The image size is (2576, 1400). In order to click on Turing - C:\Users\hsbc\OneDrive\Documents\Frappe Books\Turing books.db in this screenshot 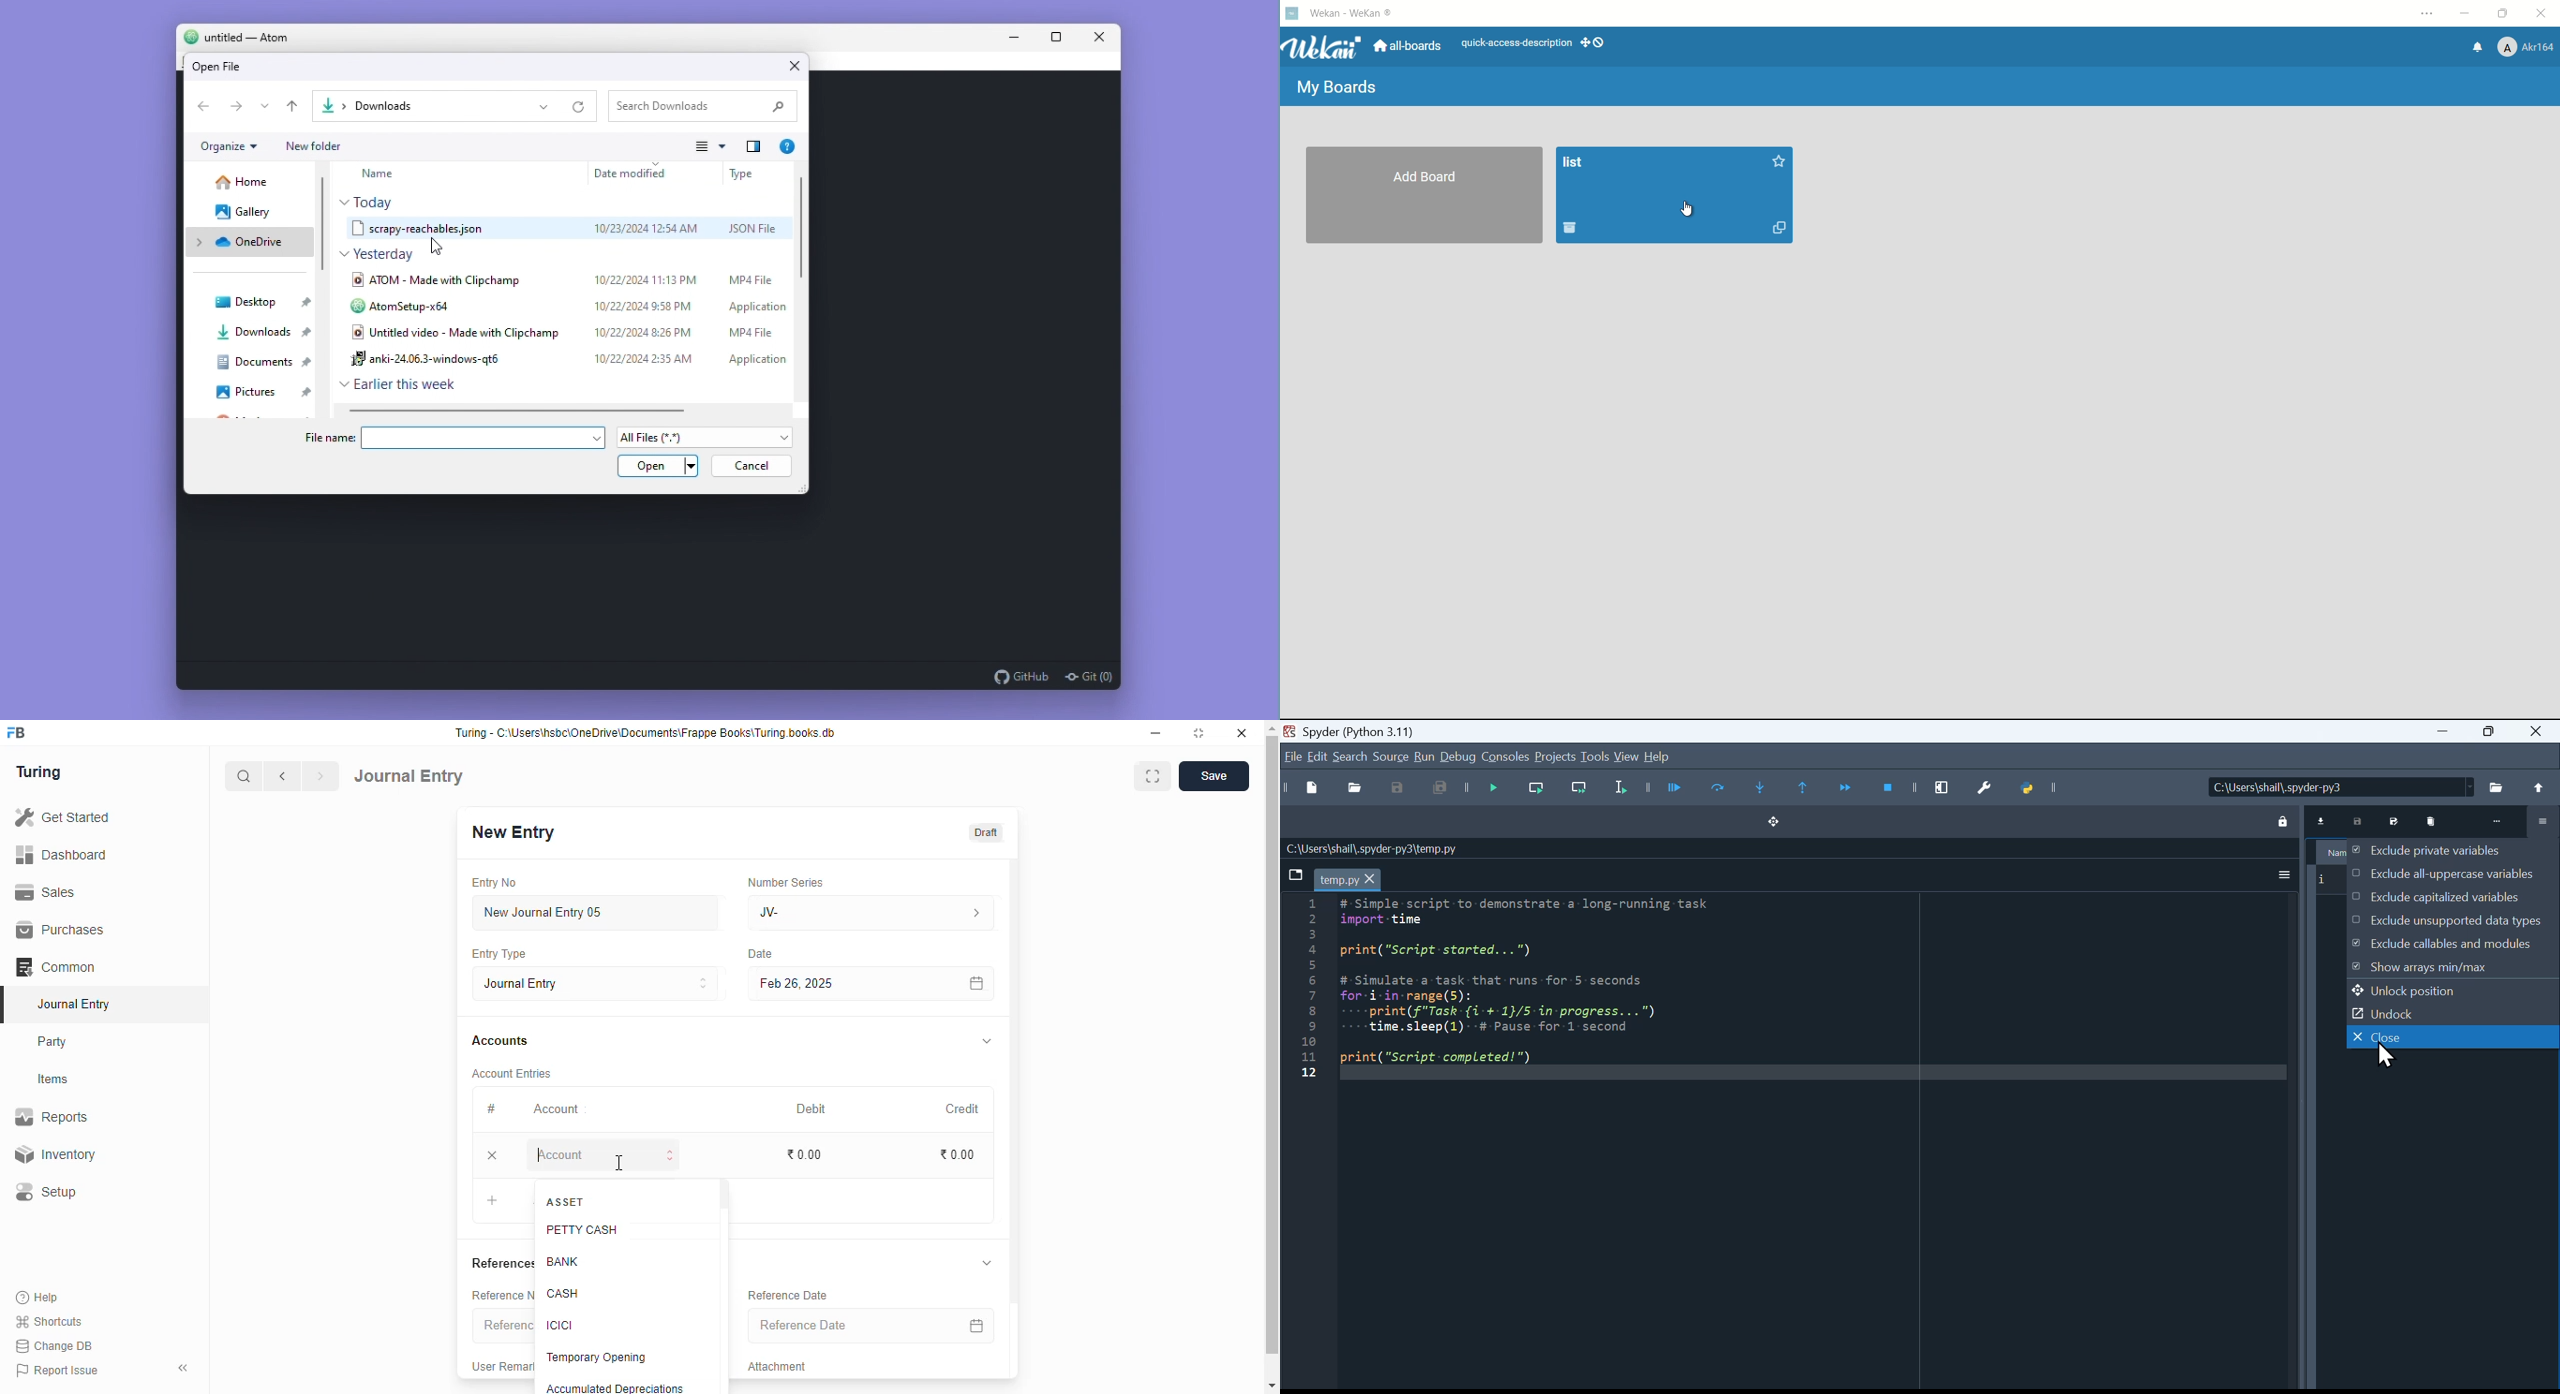, I will do `click(645, 733)`.